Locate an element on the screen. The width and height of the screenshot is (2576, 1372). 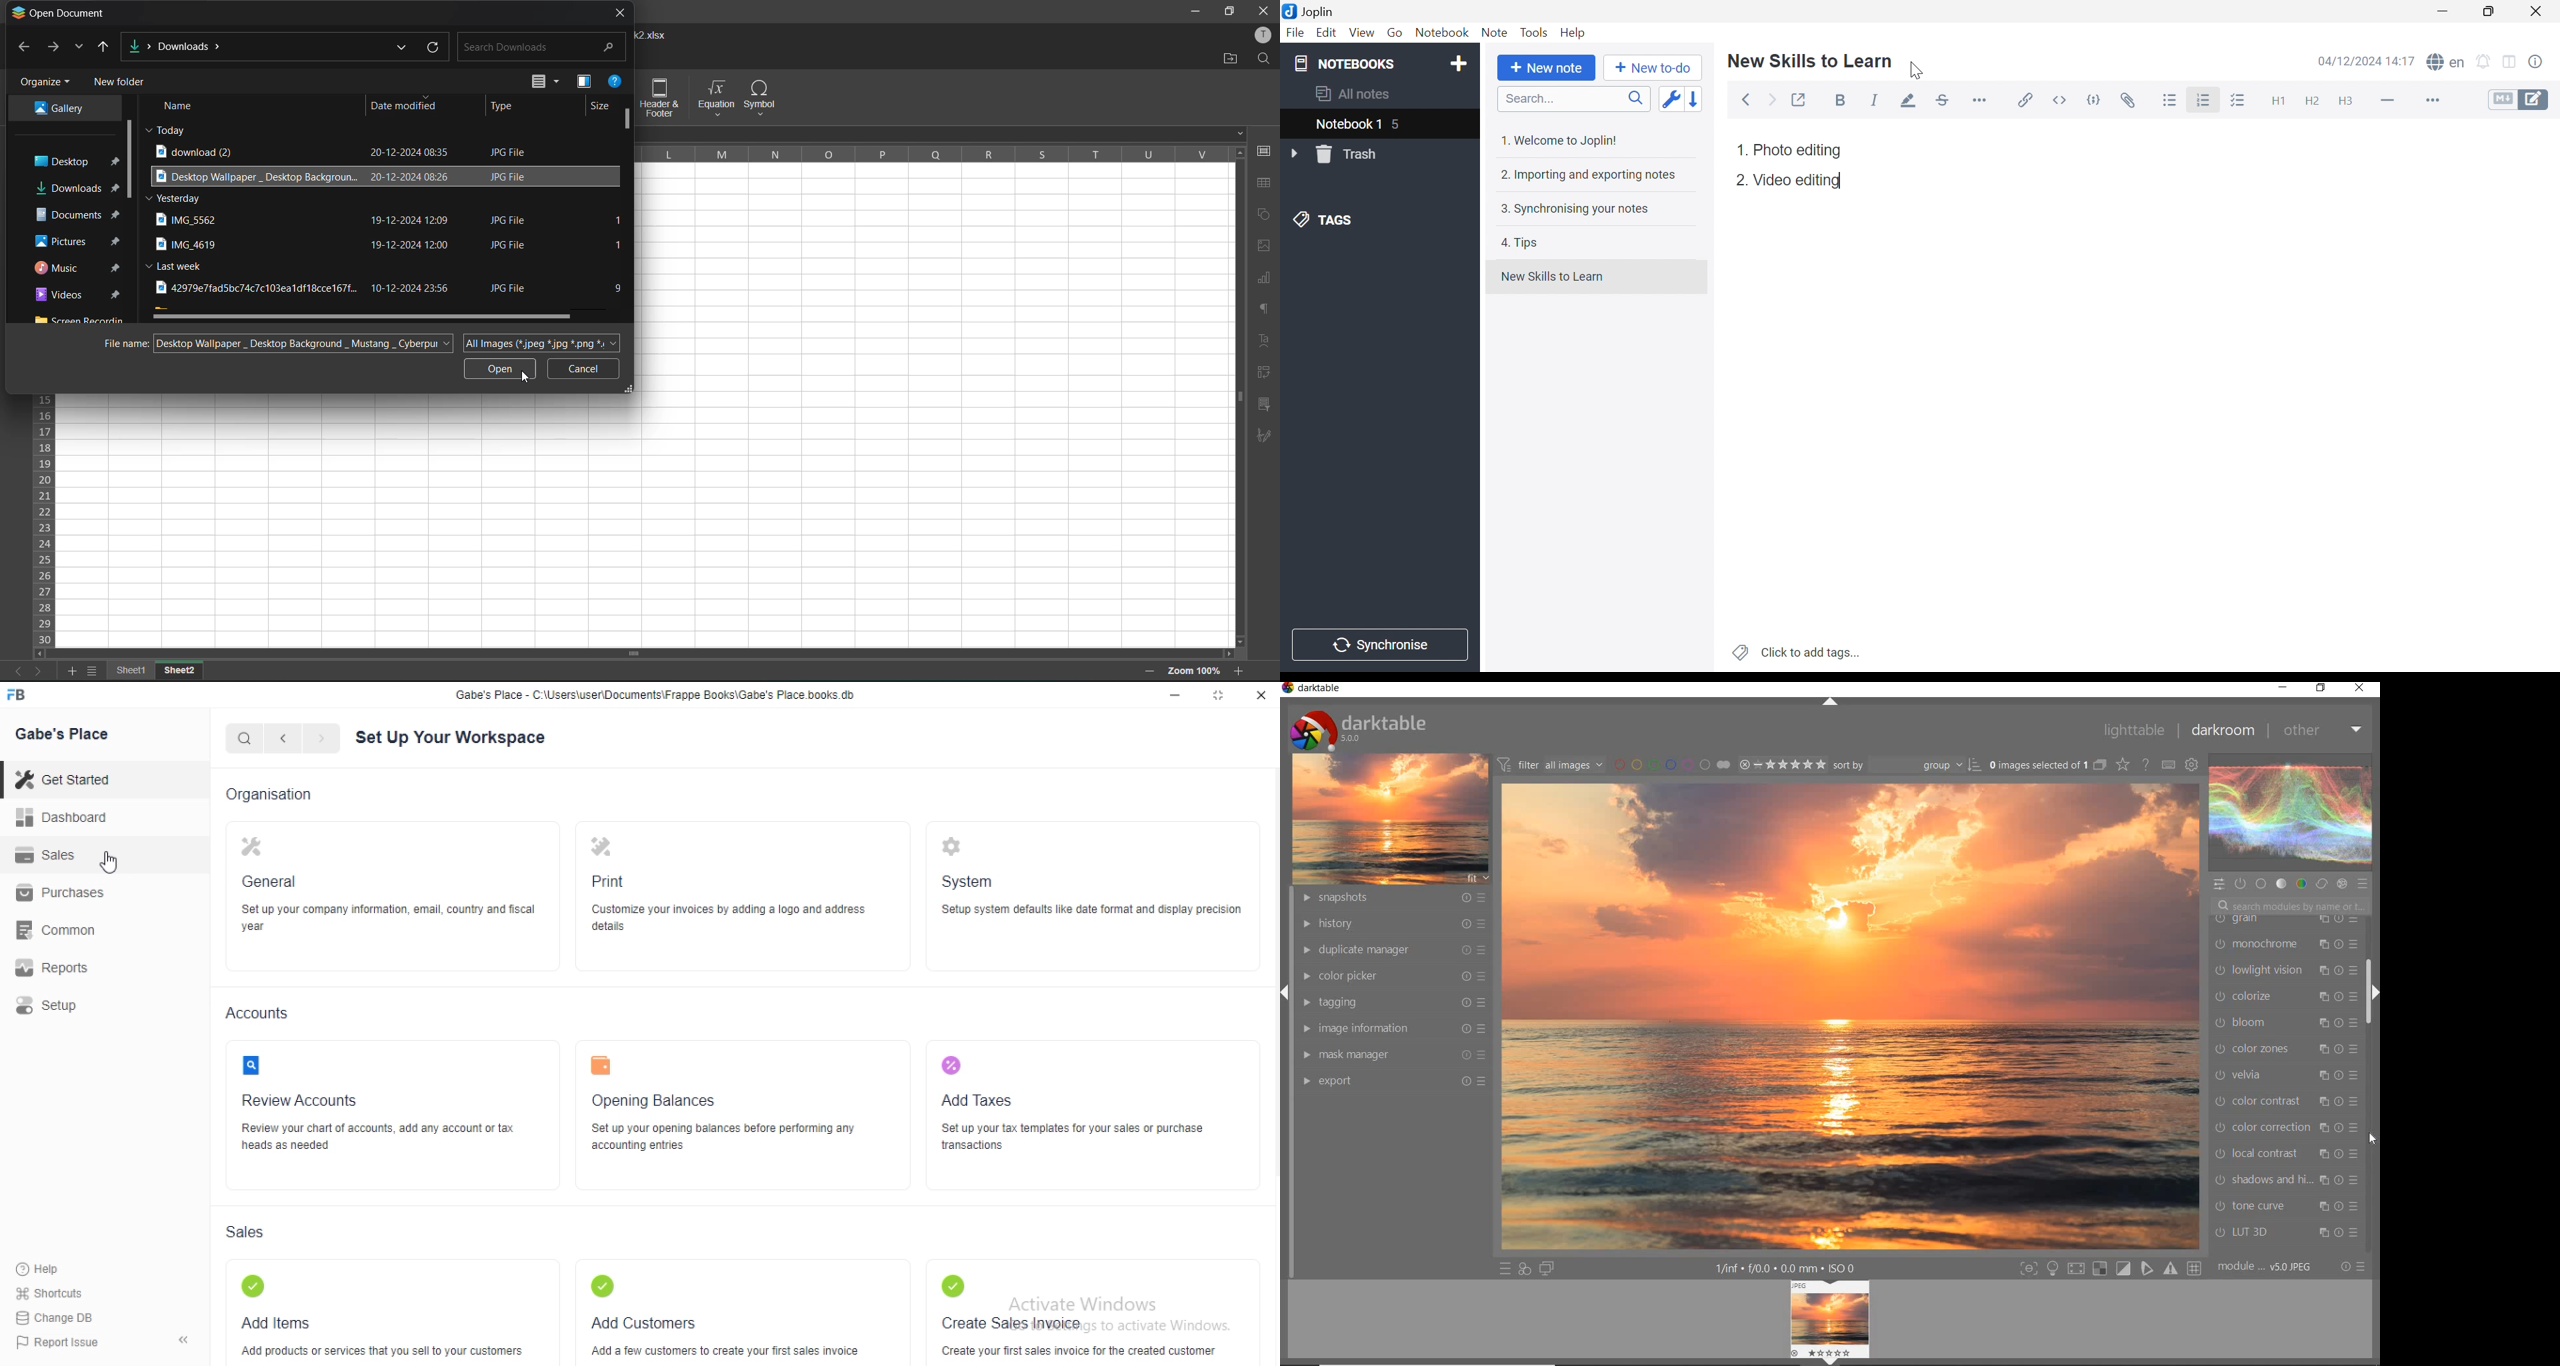
Go is located at coordinates (1395, 33).